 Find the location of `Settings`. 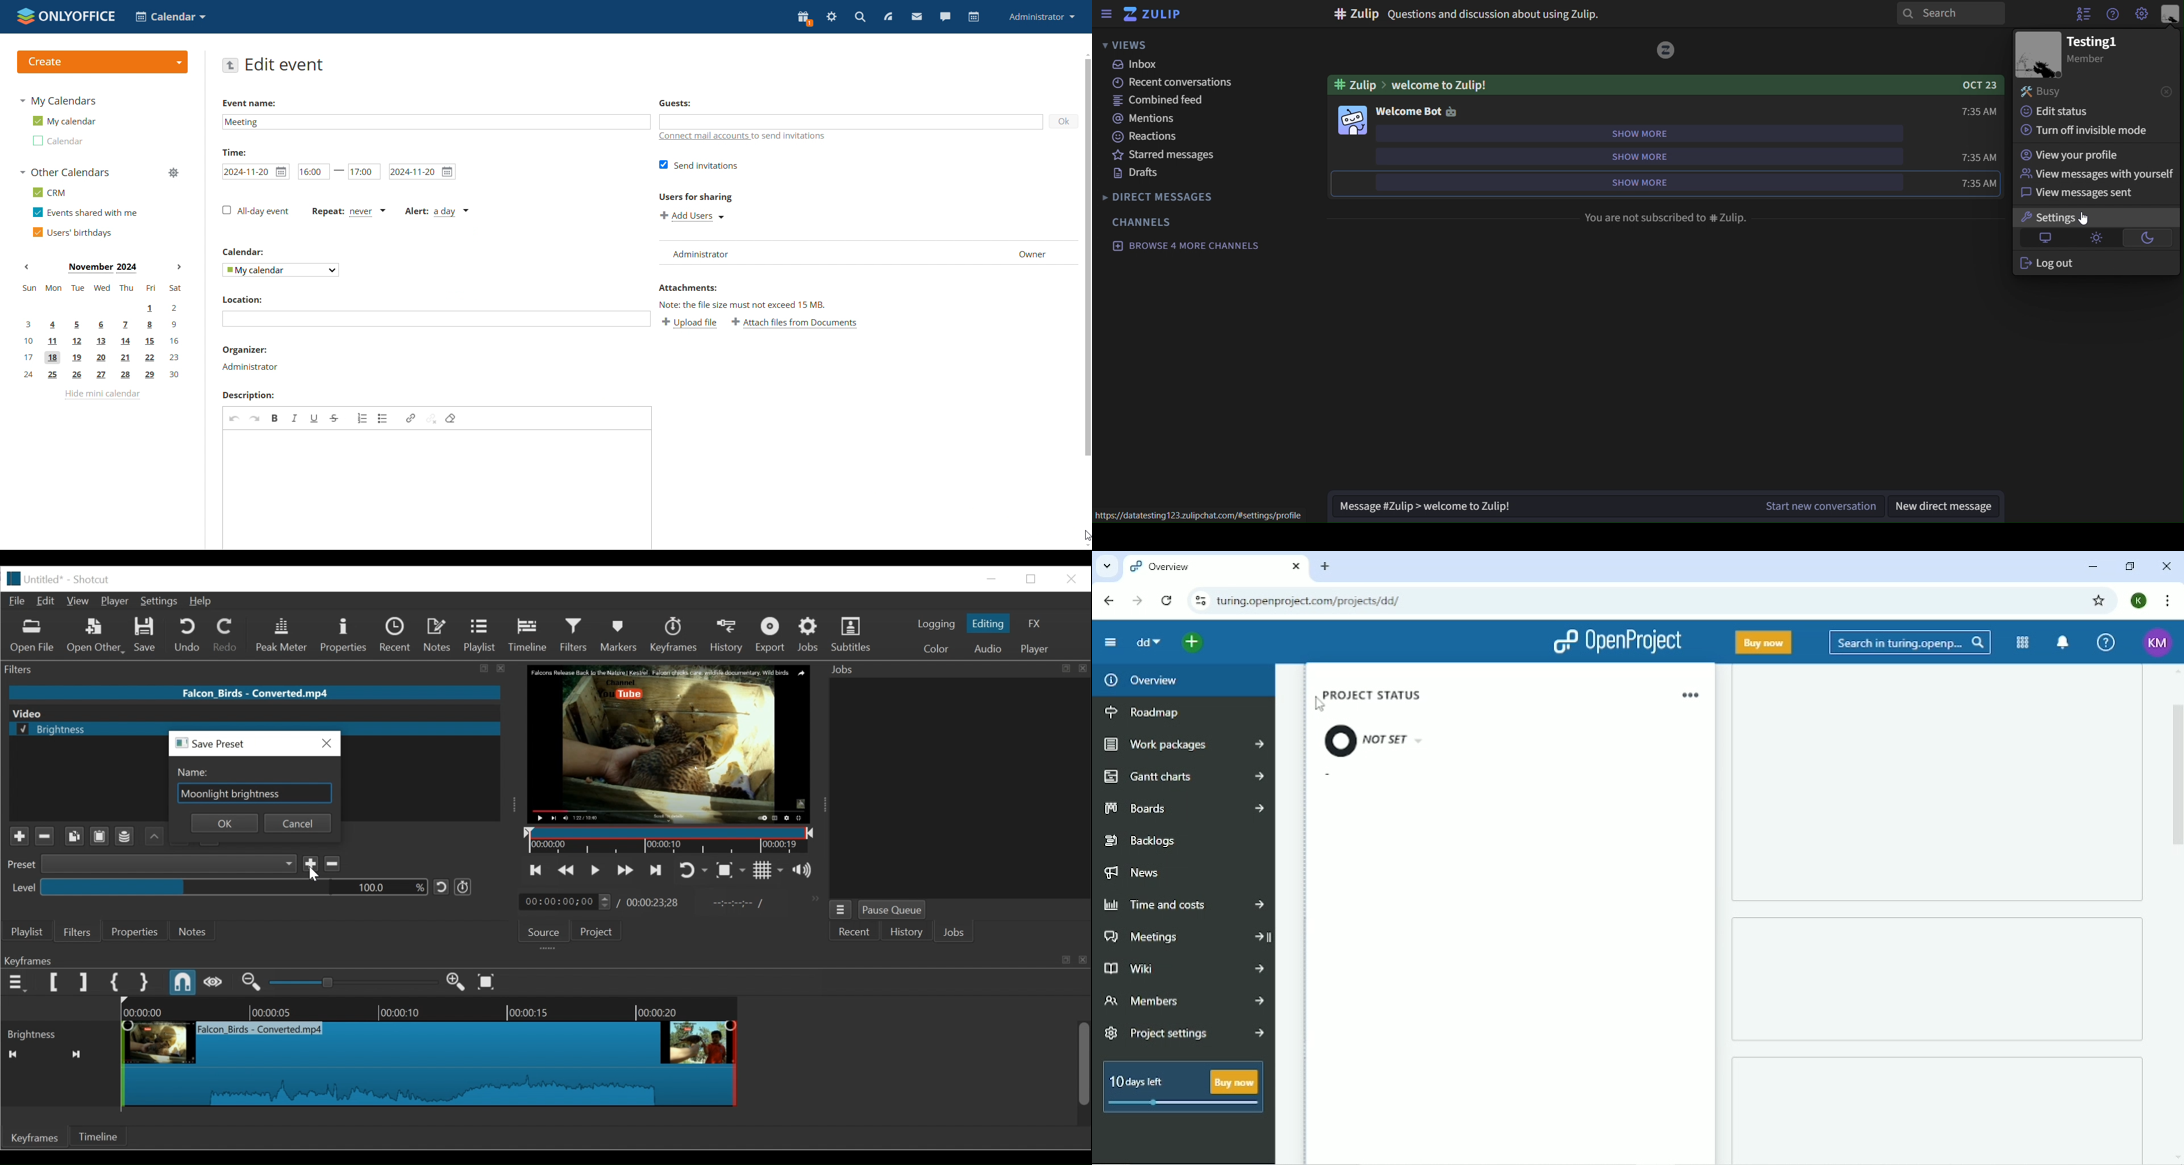

Settings is located at coordinates (2143, 14).